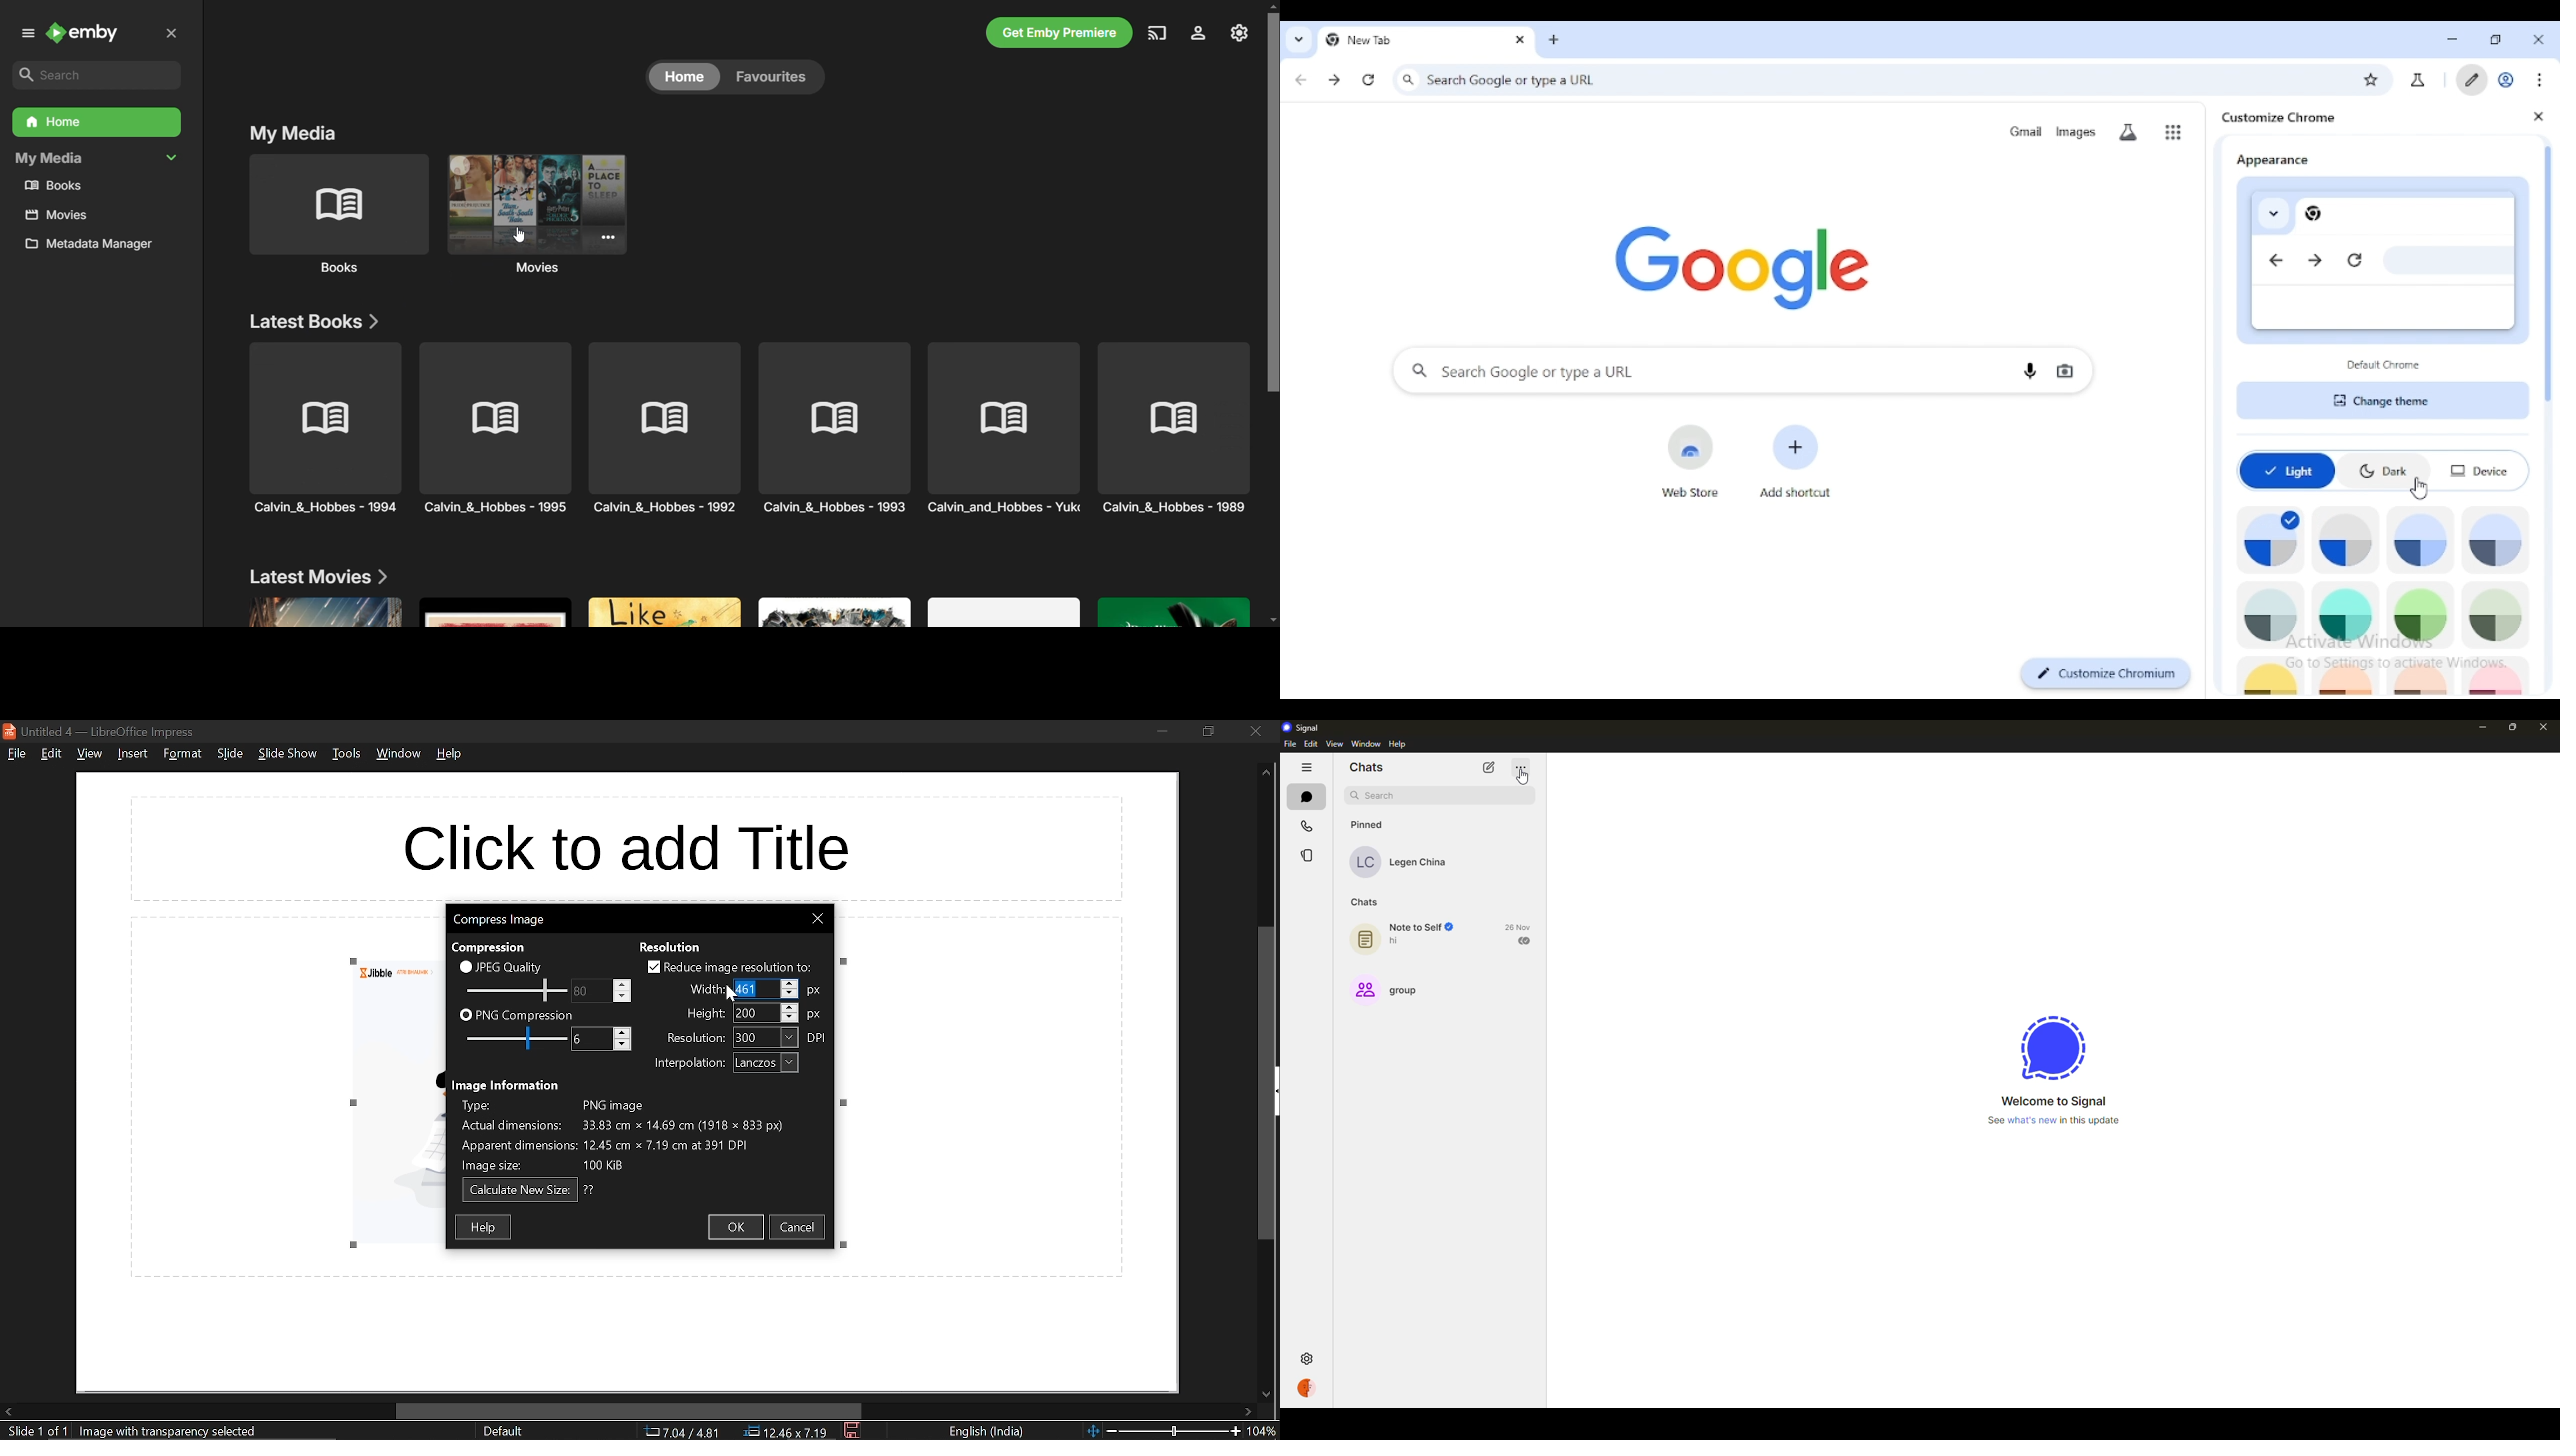 The width and height of the screenshot is (2576, 1456). Describe the element at coordinates (852, 1431) in the screenshot. I see `save` at that location.